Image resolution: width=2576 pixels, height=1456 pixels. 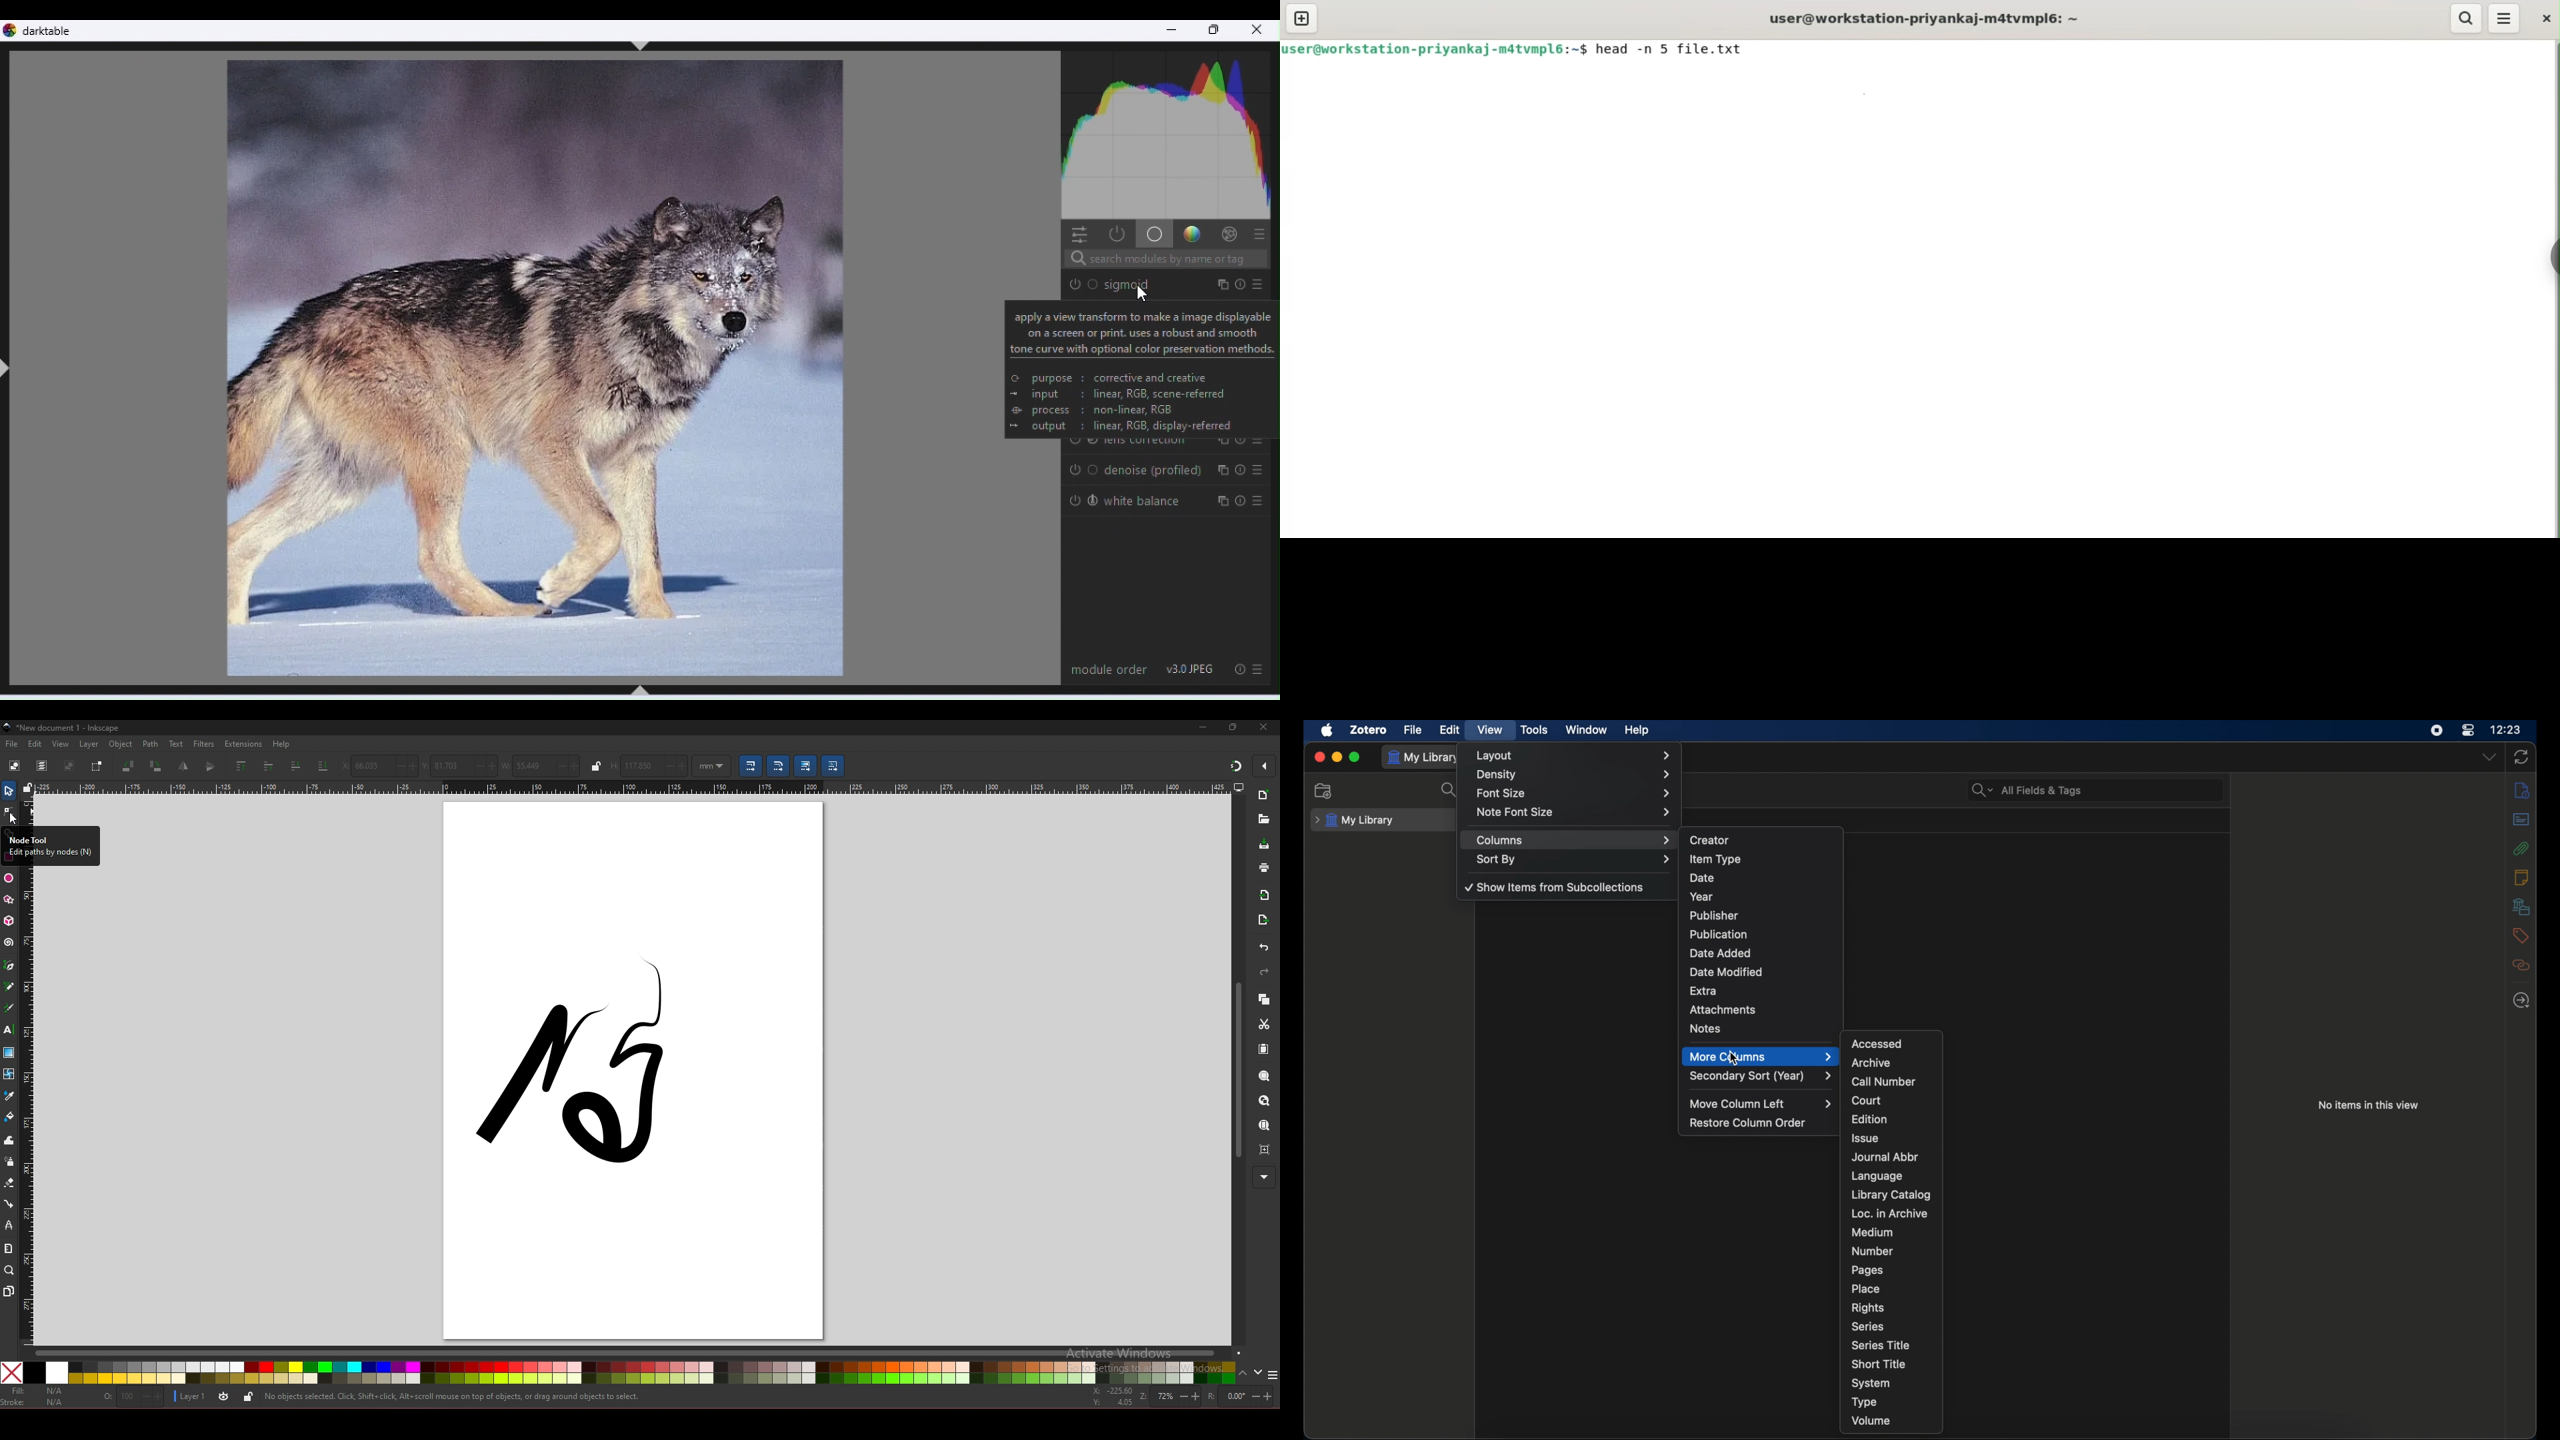 I want to click on open, so click(x=1263, y=819).